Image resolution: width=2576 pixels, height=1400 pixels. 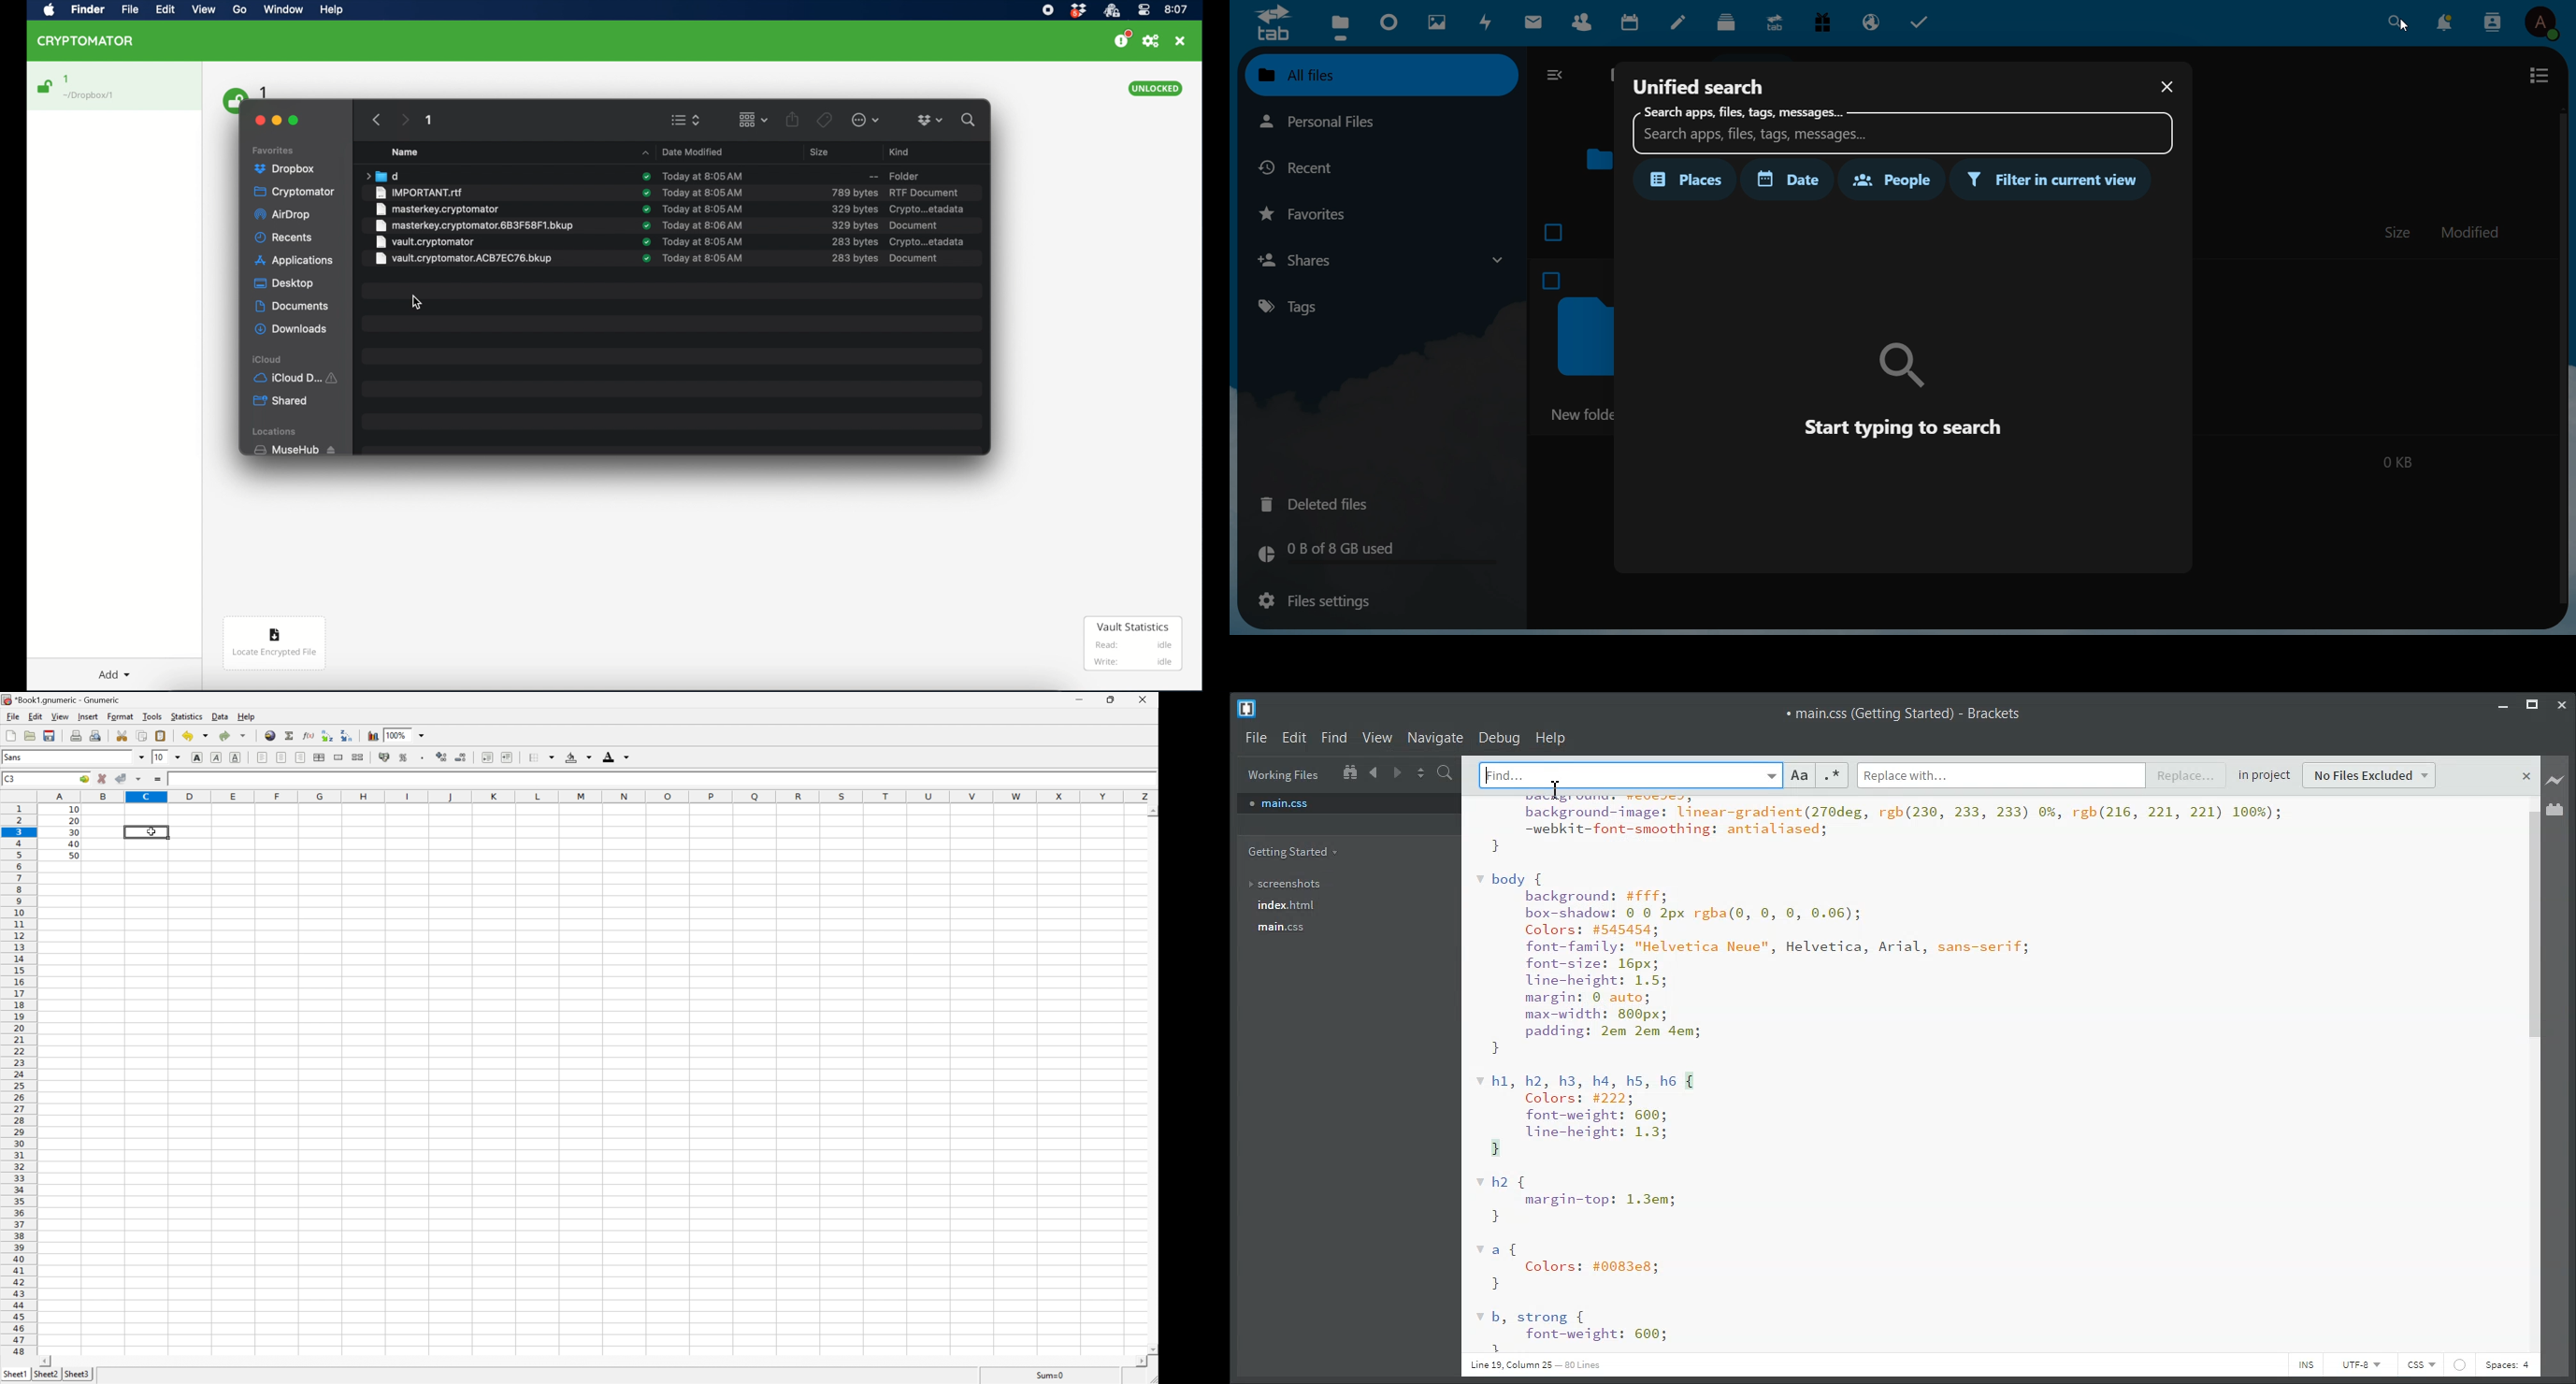 I want to click on Edit, so click(x=1293, y=737).